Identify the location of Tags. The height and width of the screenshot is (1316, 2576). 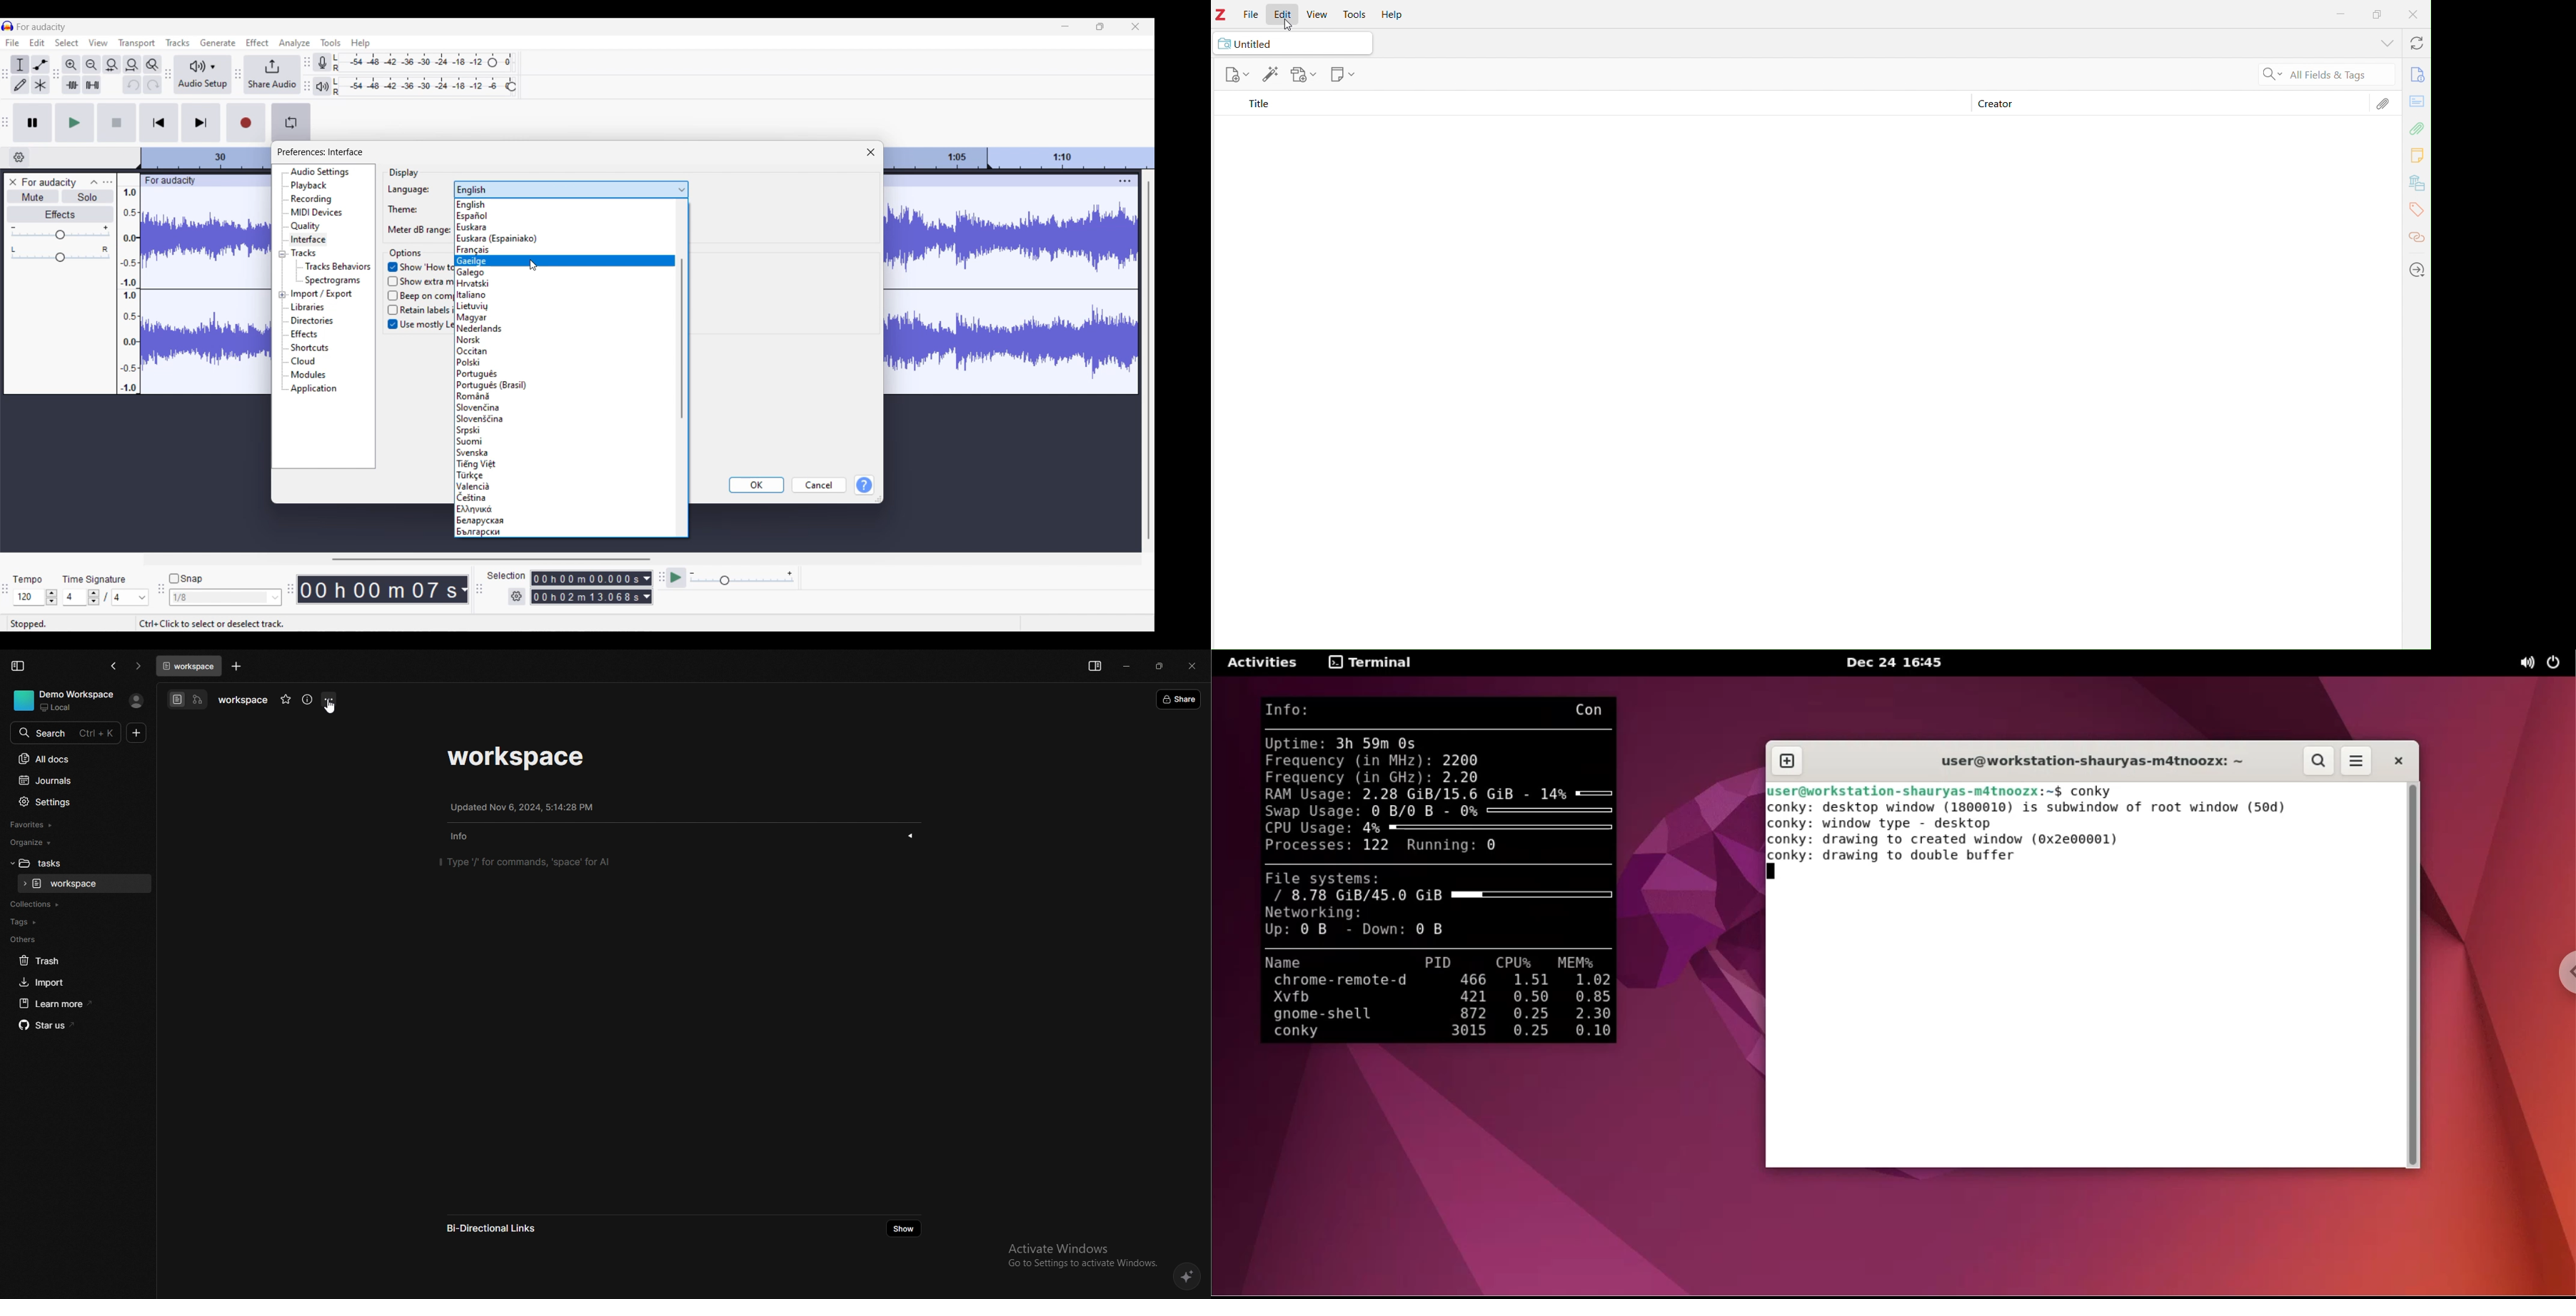
(2416, 210).